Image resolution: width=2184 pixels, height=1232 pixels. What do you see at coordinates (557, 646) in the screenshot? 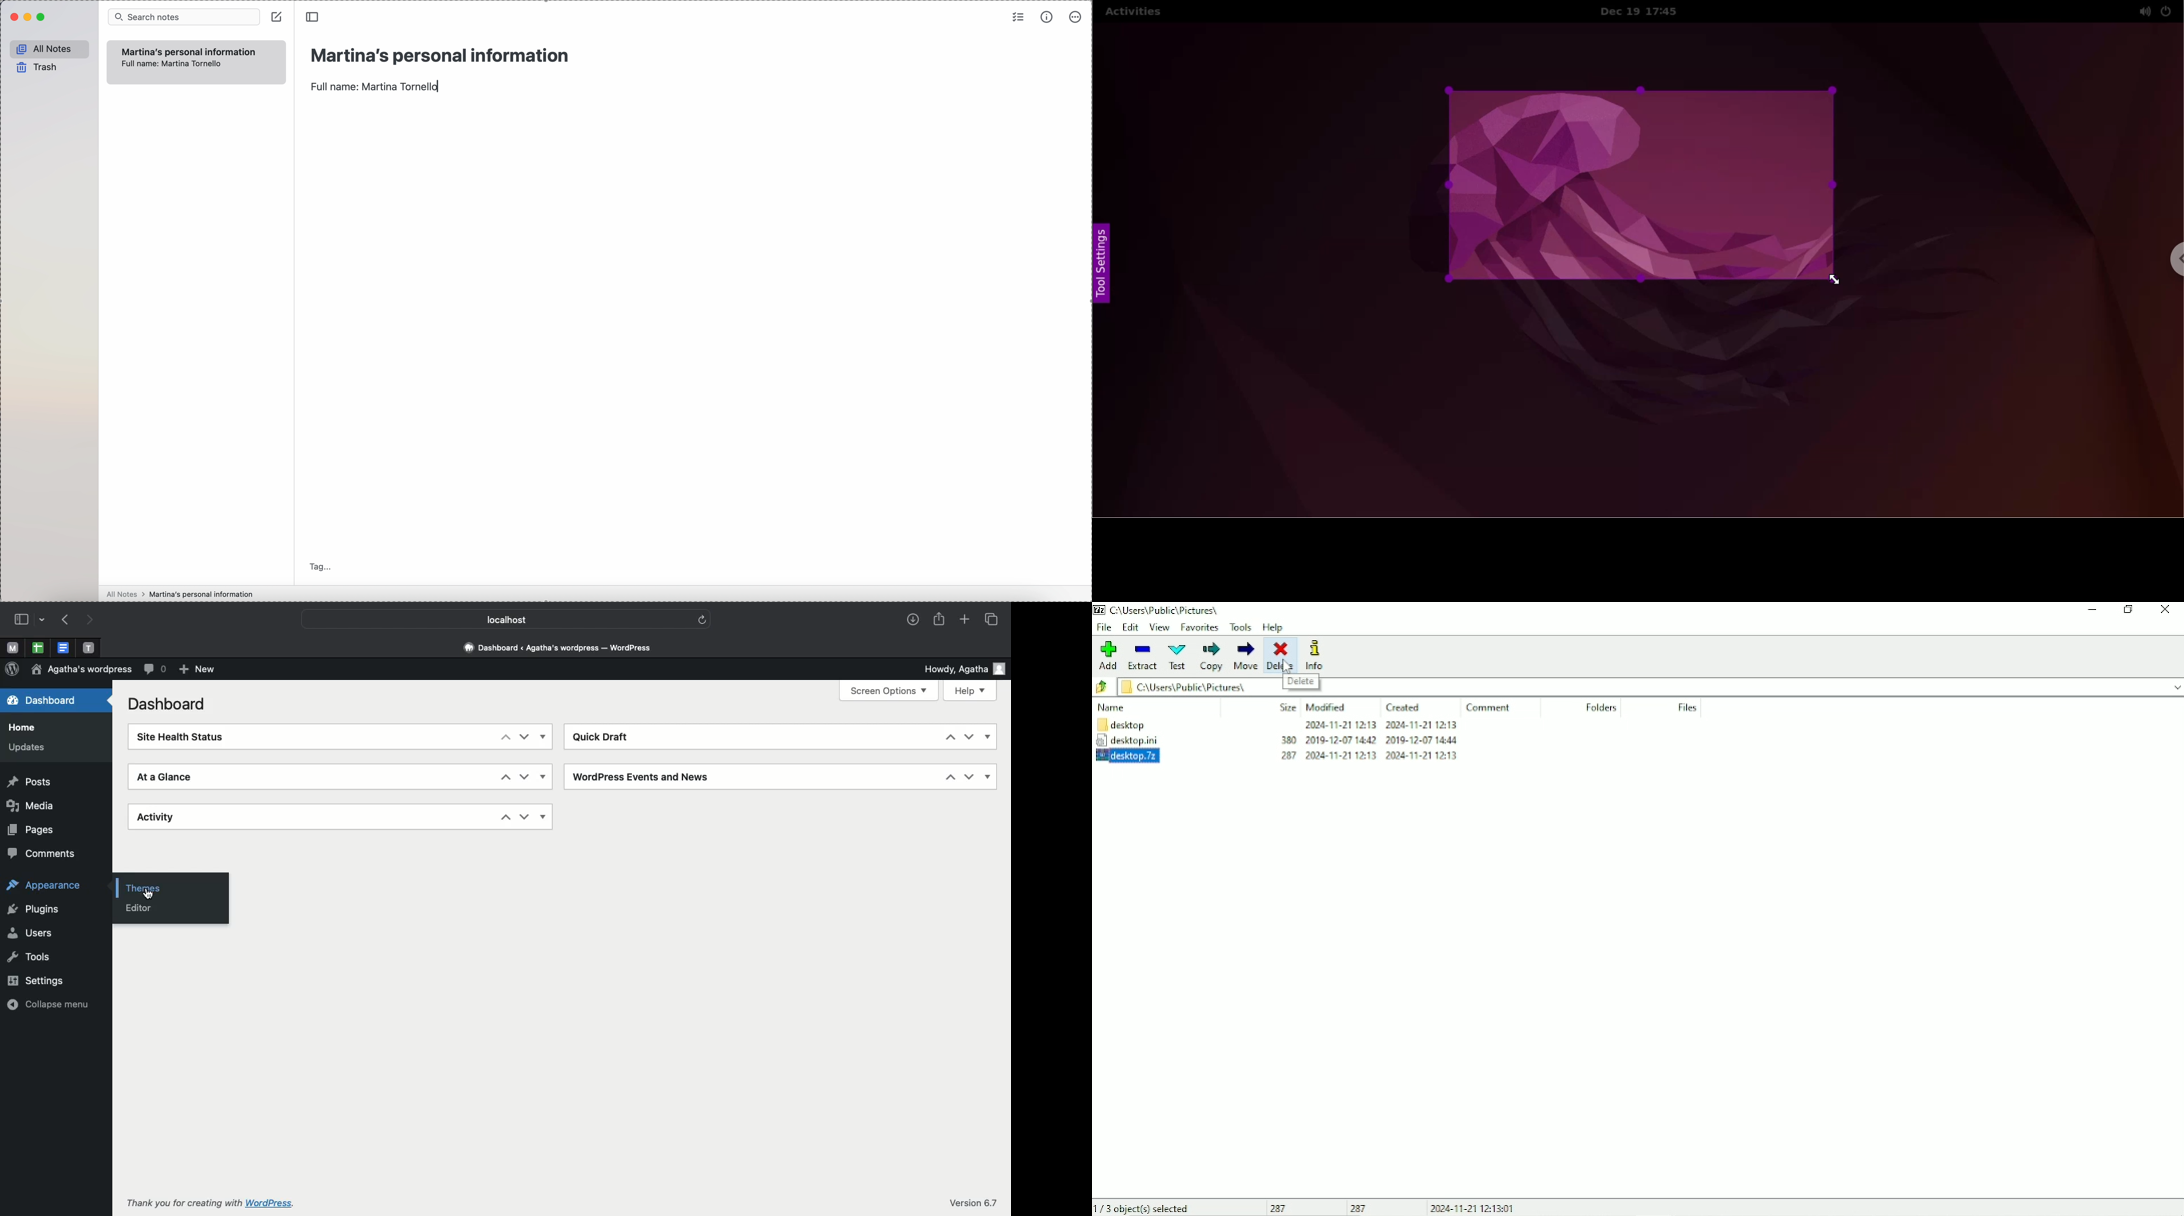
I see `Dashboard <Agatha's wordpress - wordpress` at bounding box center [557, 646].